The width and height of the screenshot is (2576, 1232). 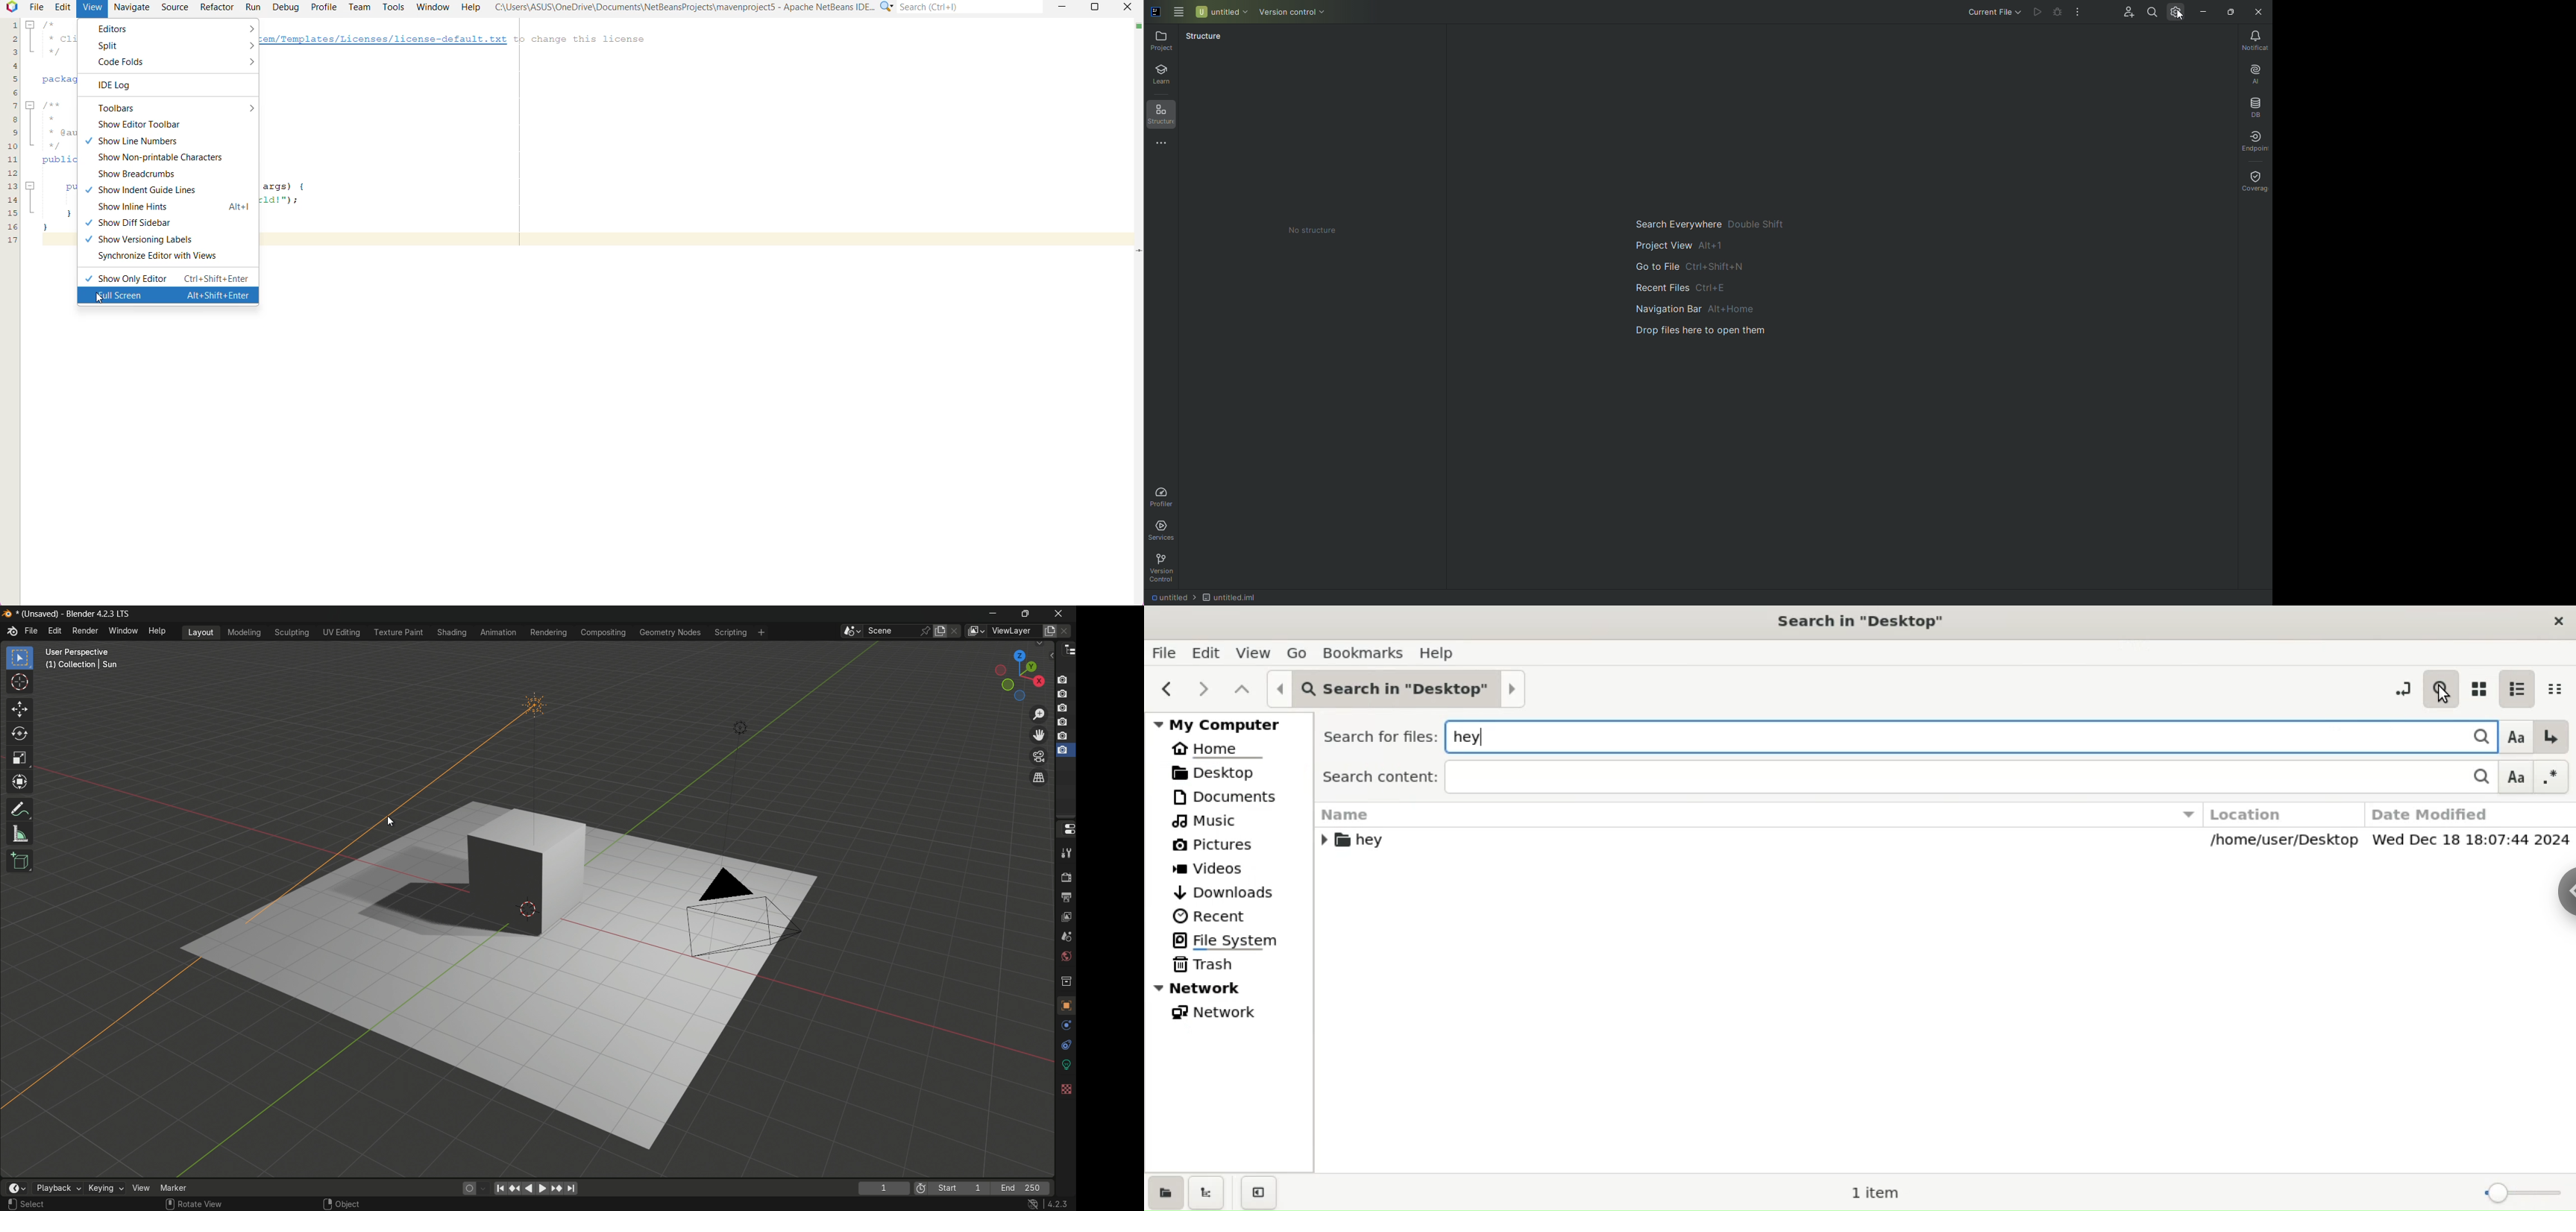 What do you see at coordinates (891, 631) in the screenshot?
I see `scene name` at bounding box center [891, 631].